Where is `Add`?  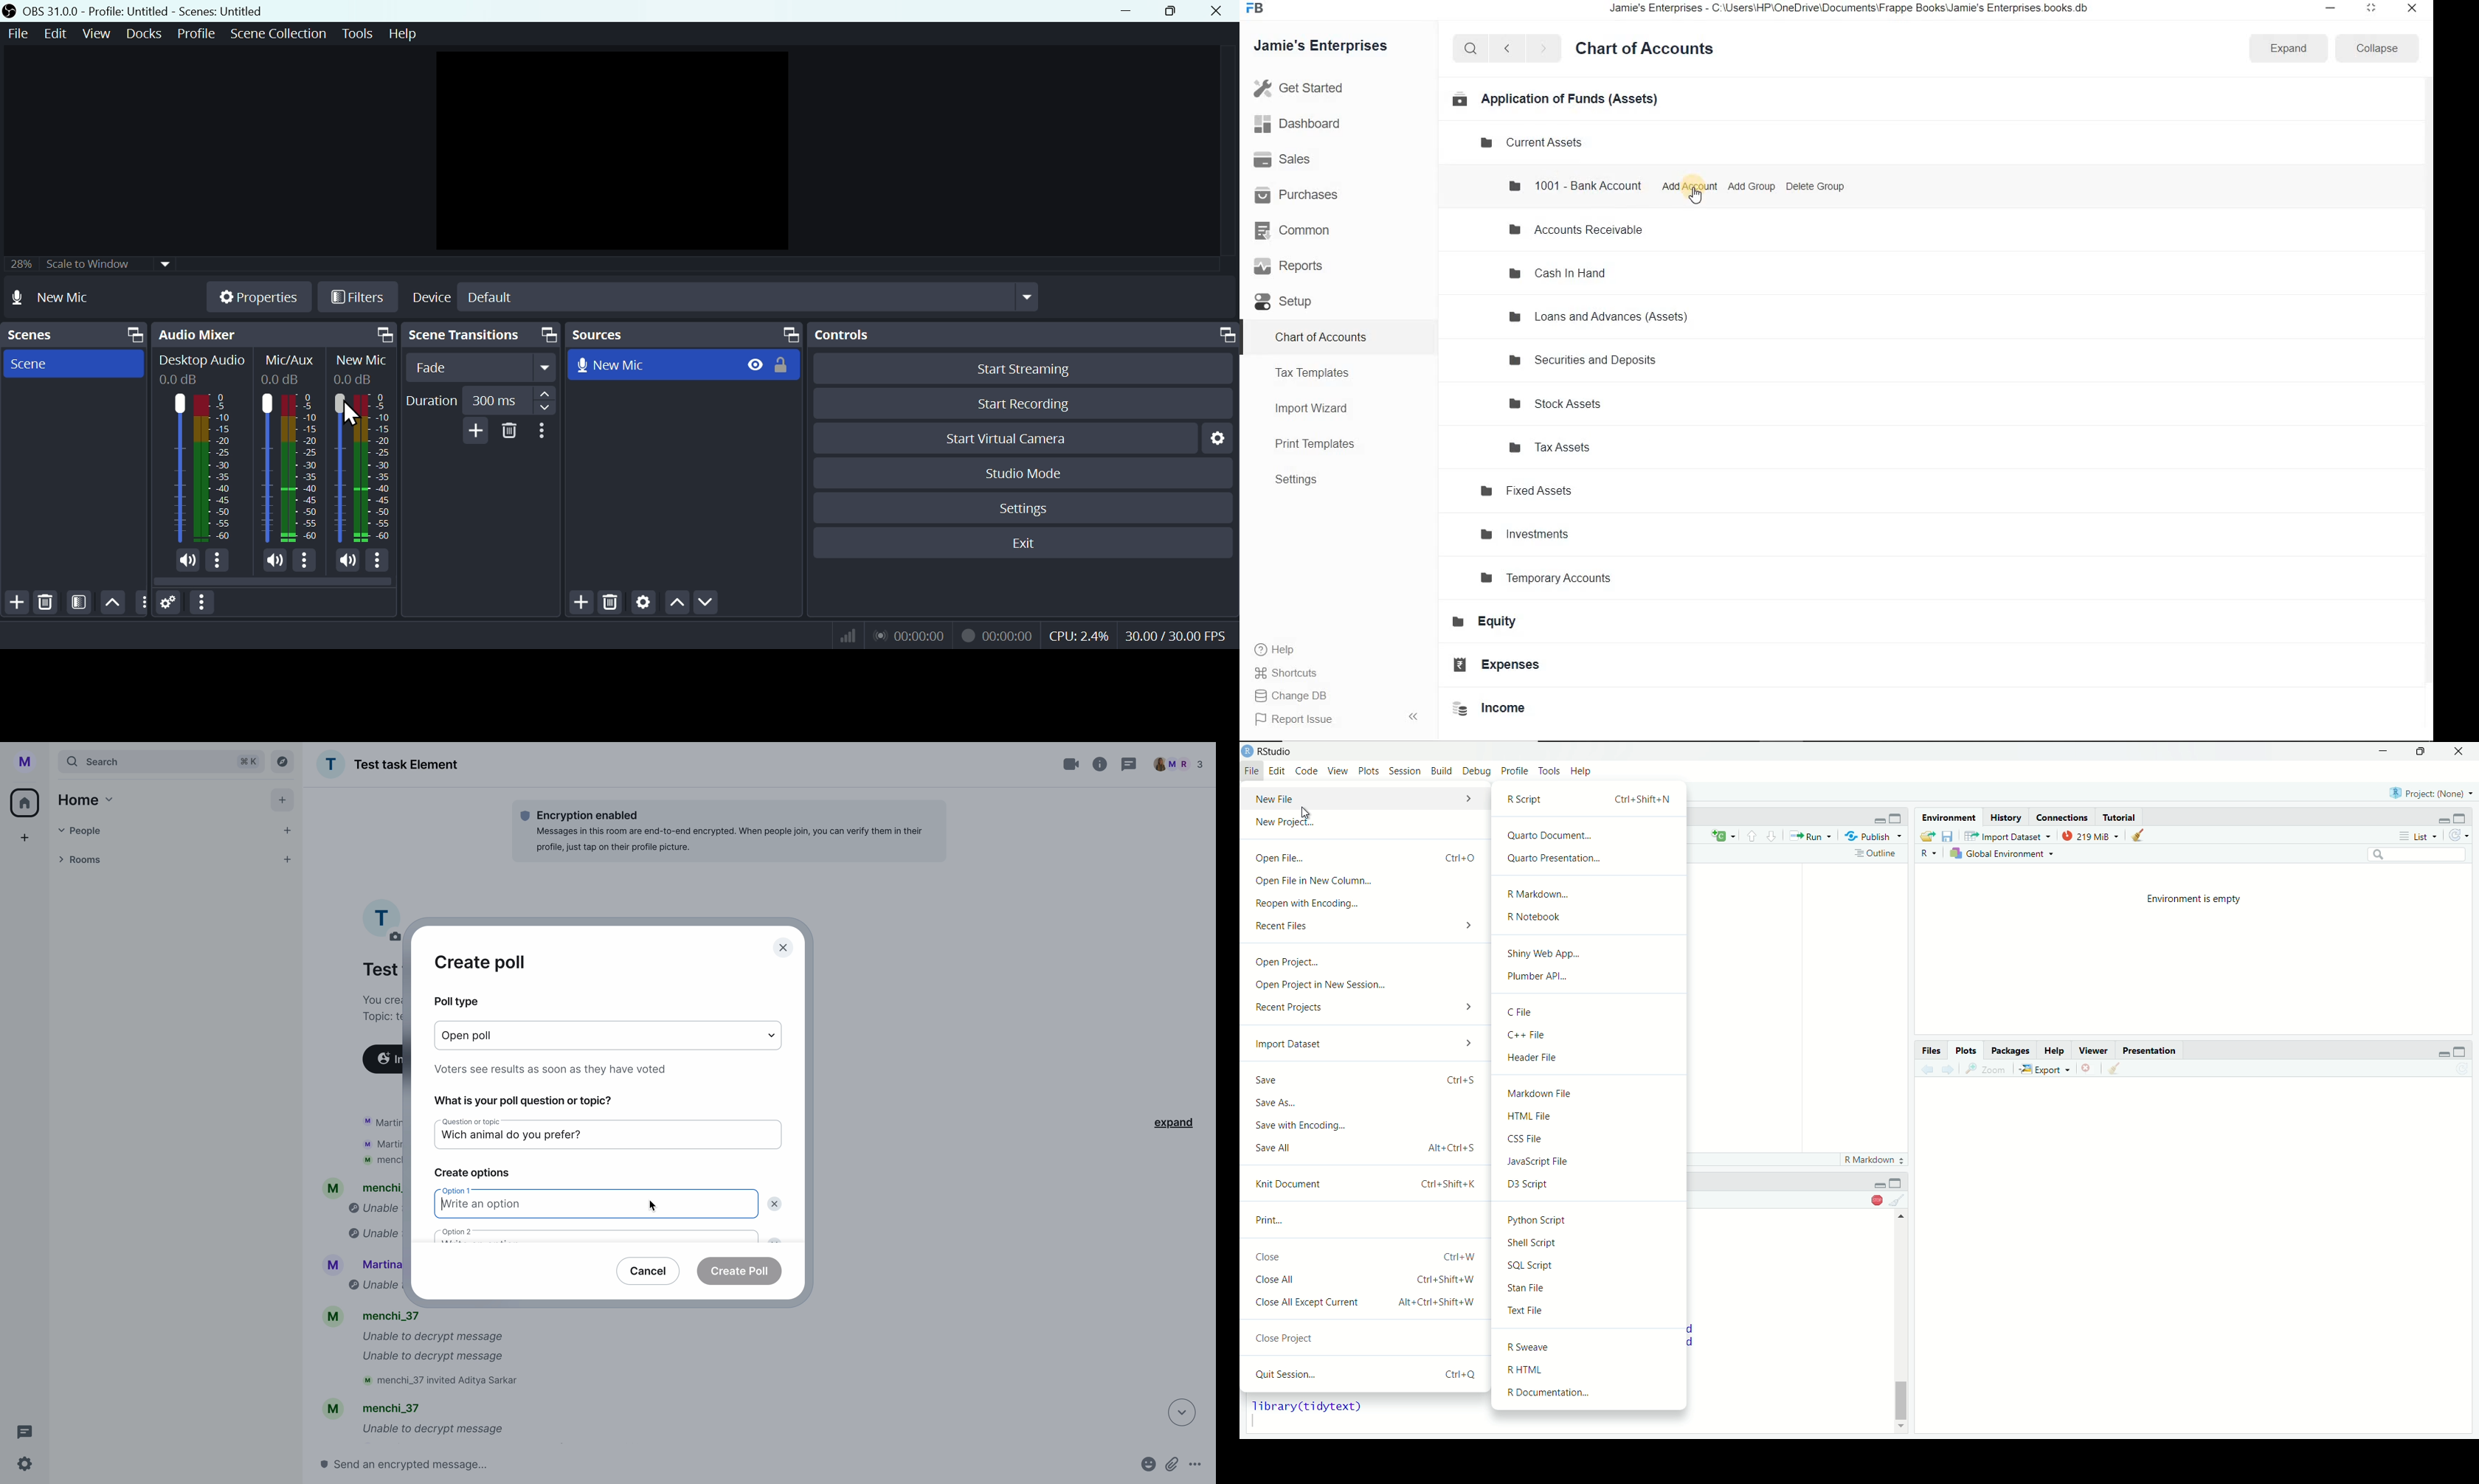 Add is located at coordinates (15, 603).